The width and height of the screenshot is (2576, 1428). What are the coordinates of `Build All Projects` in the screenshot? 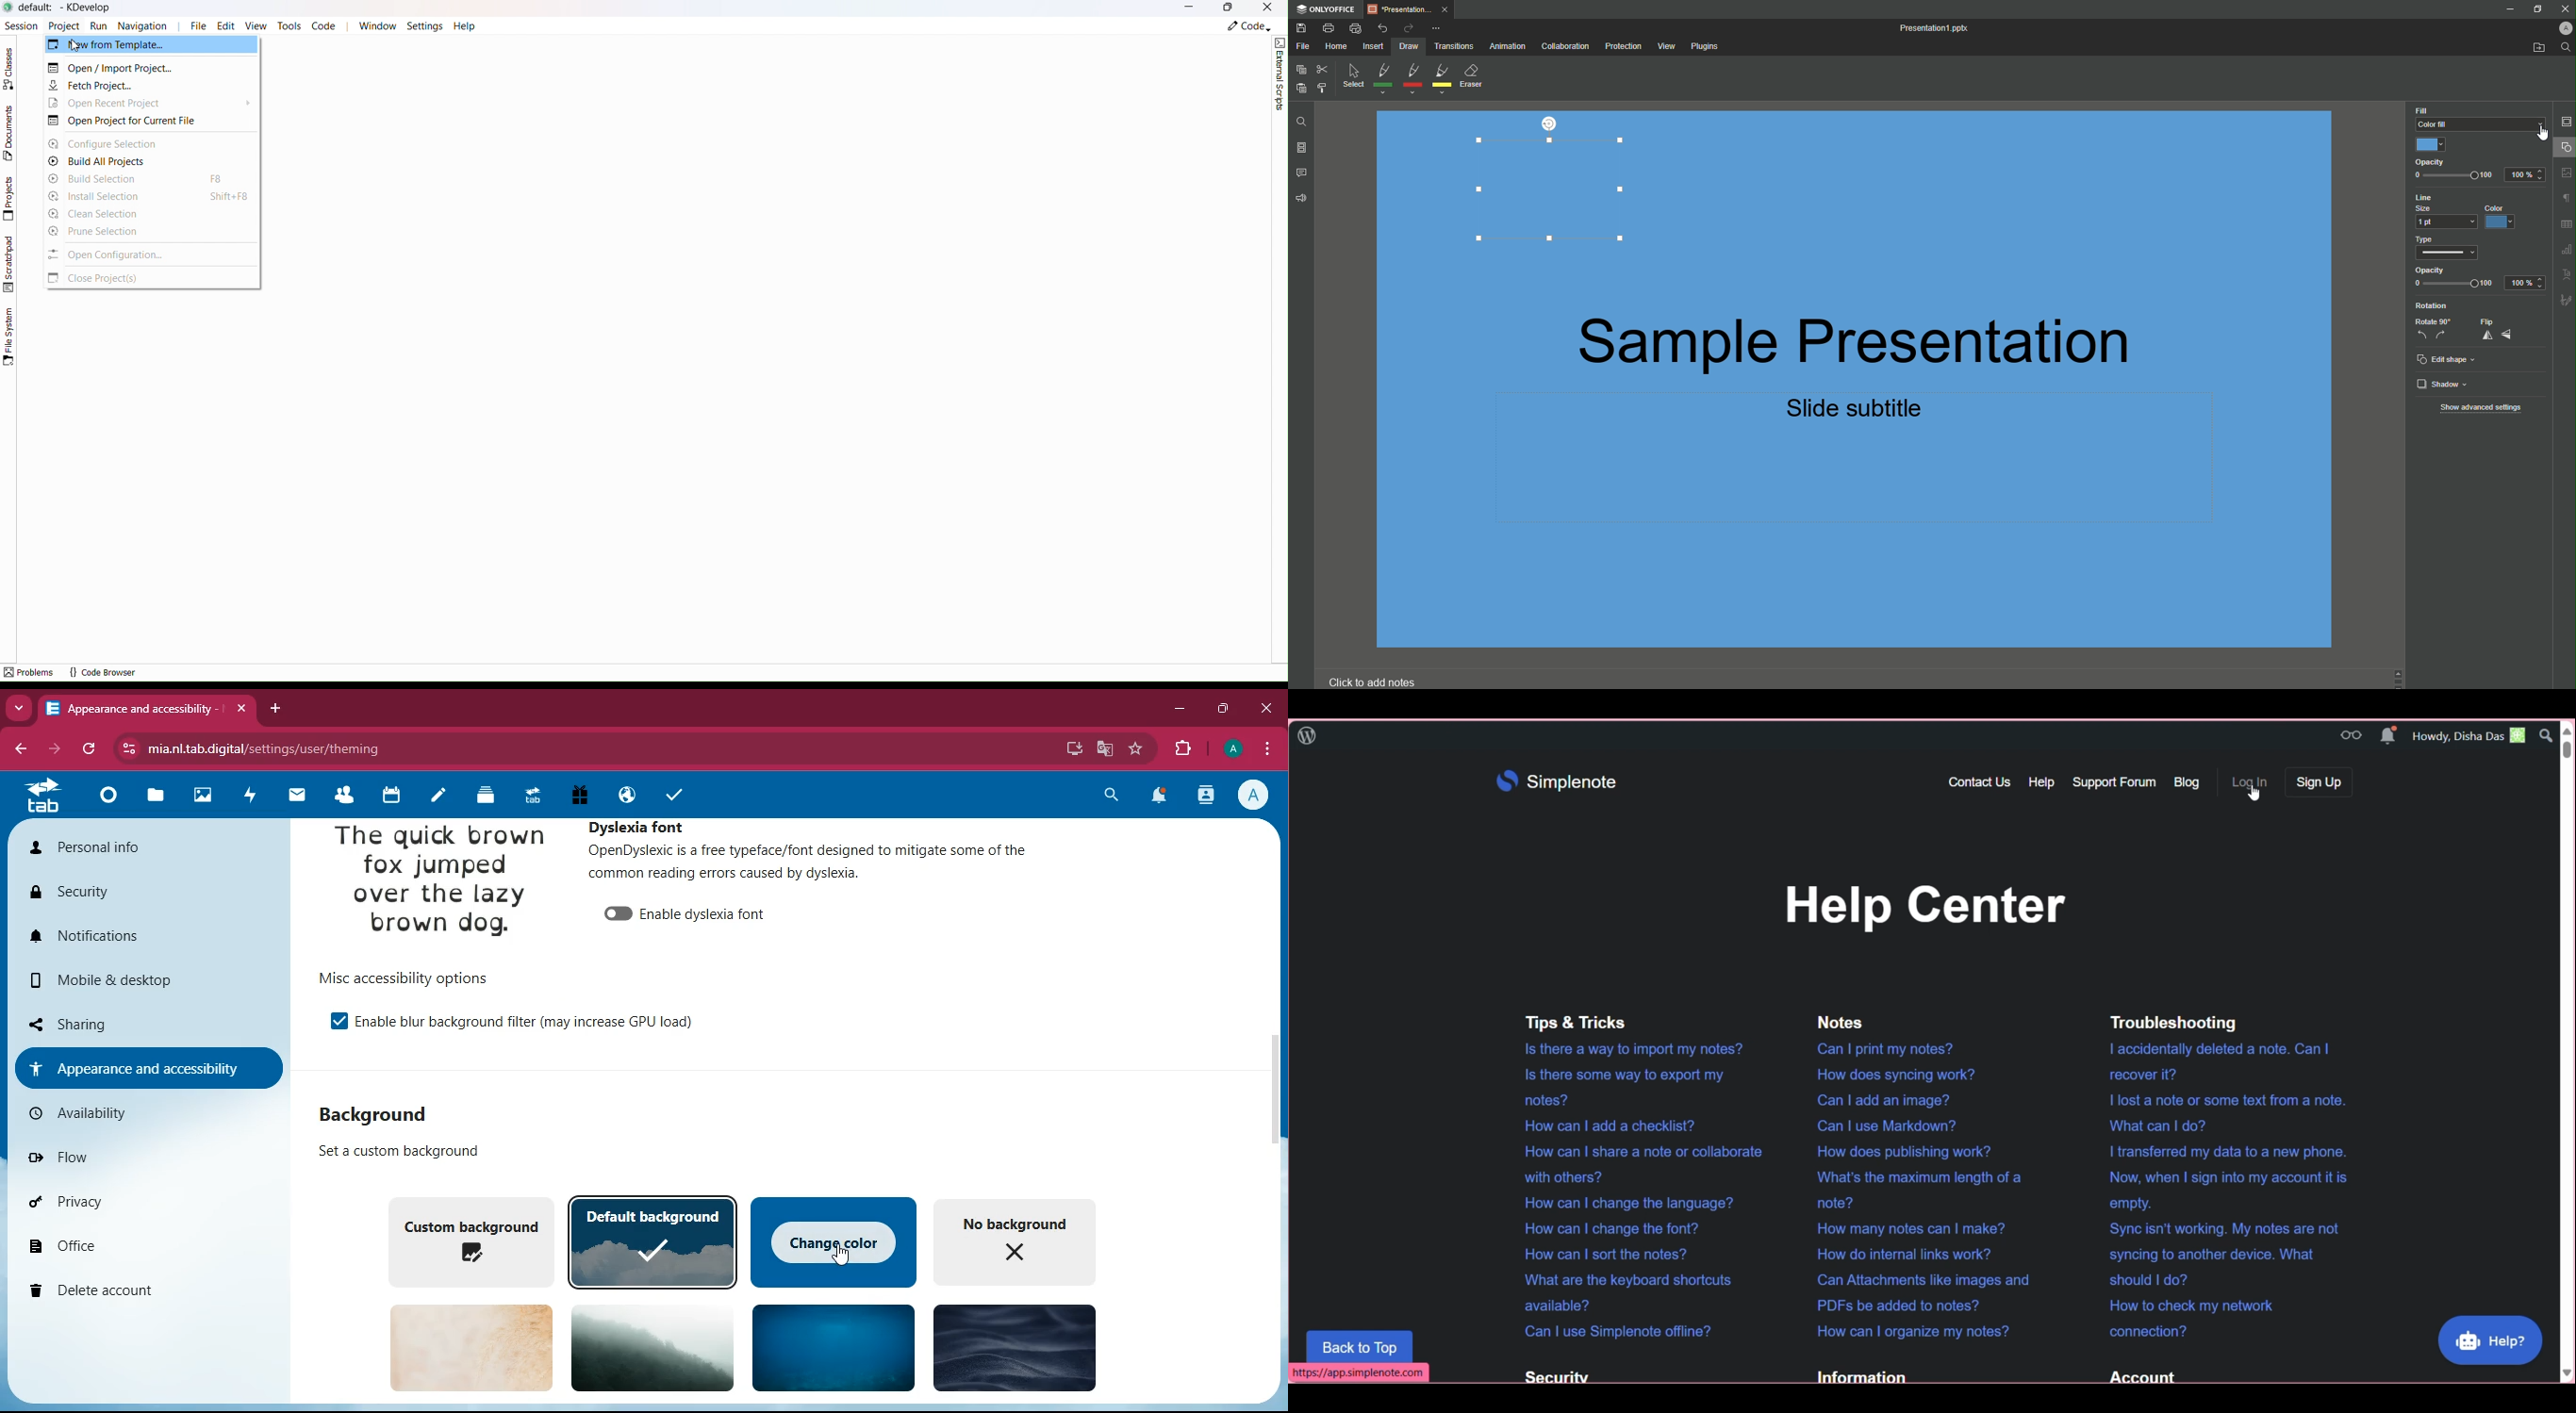 It's located at (118, 162).